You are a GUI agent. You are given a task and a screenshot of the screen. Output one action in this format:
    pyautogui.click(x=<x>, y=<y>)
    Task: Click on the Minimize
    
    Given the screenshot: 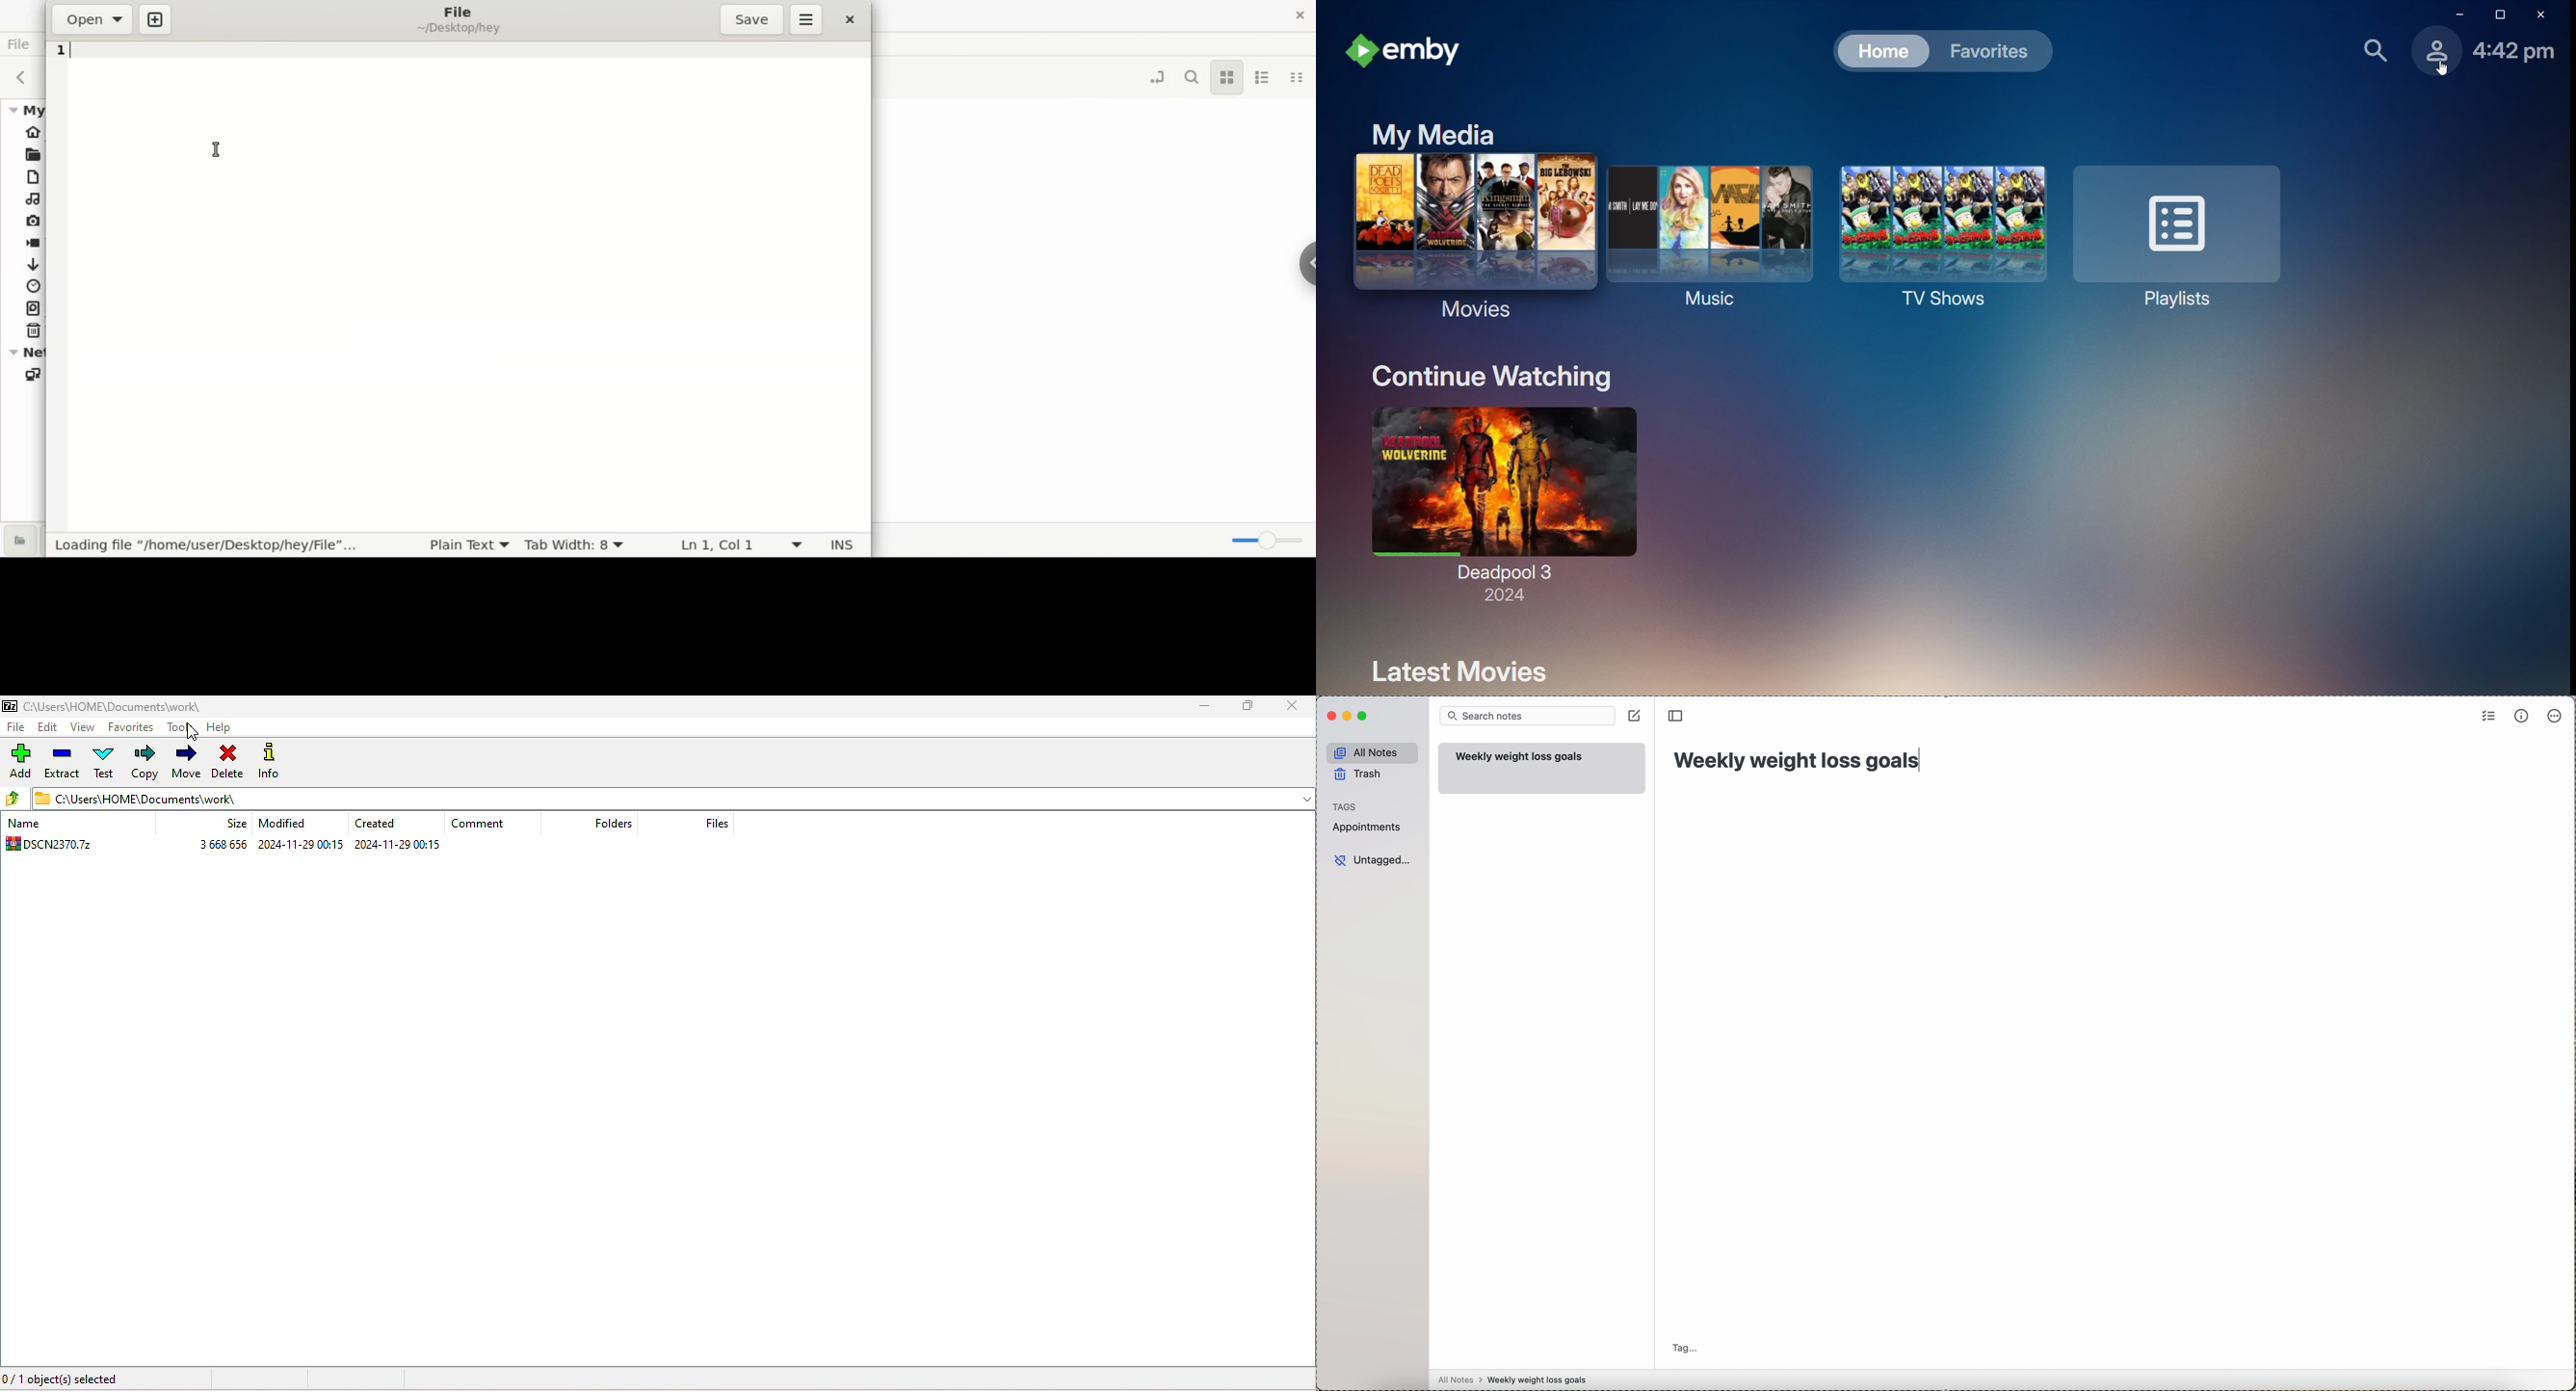 What is the action you would take?
    pyautogui.click(x=2455, y=16)
    